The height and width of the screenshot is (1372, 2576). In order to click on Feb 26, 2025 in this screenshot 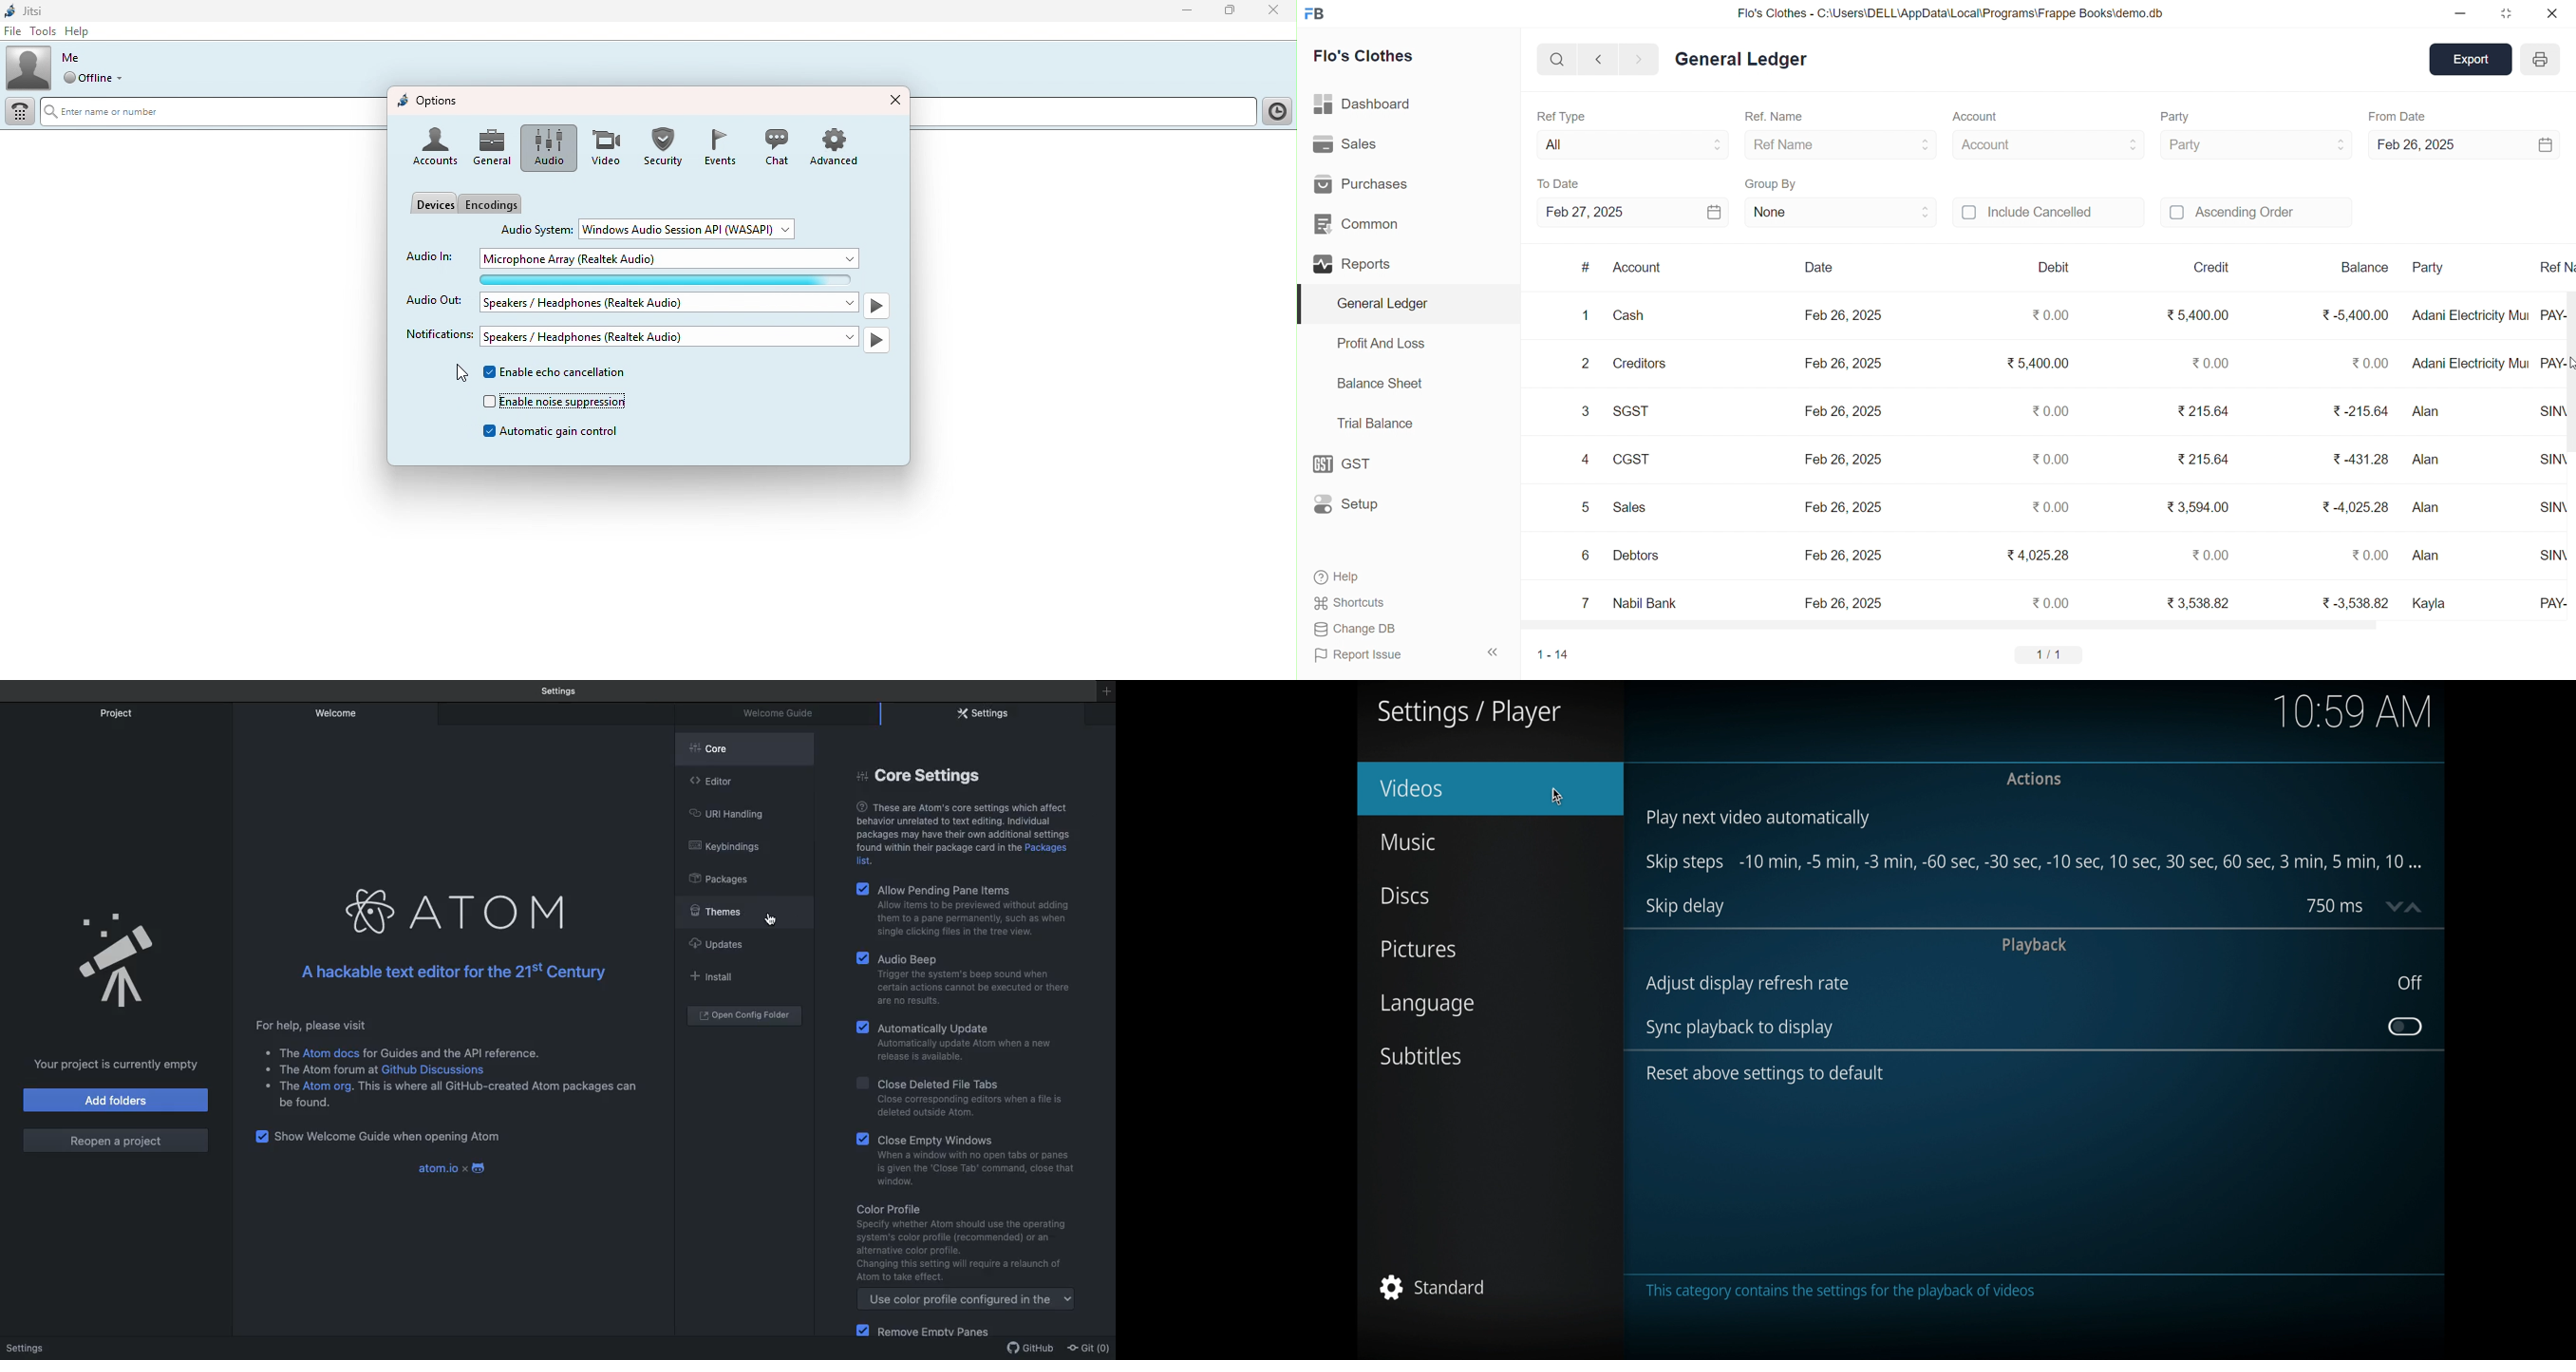, I will do `click(1844, 460)`.